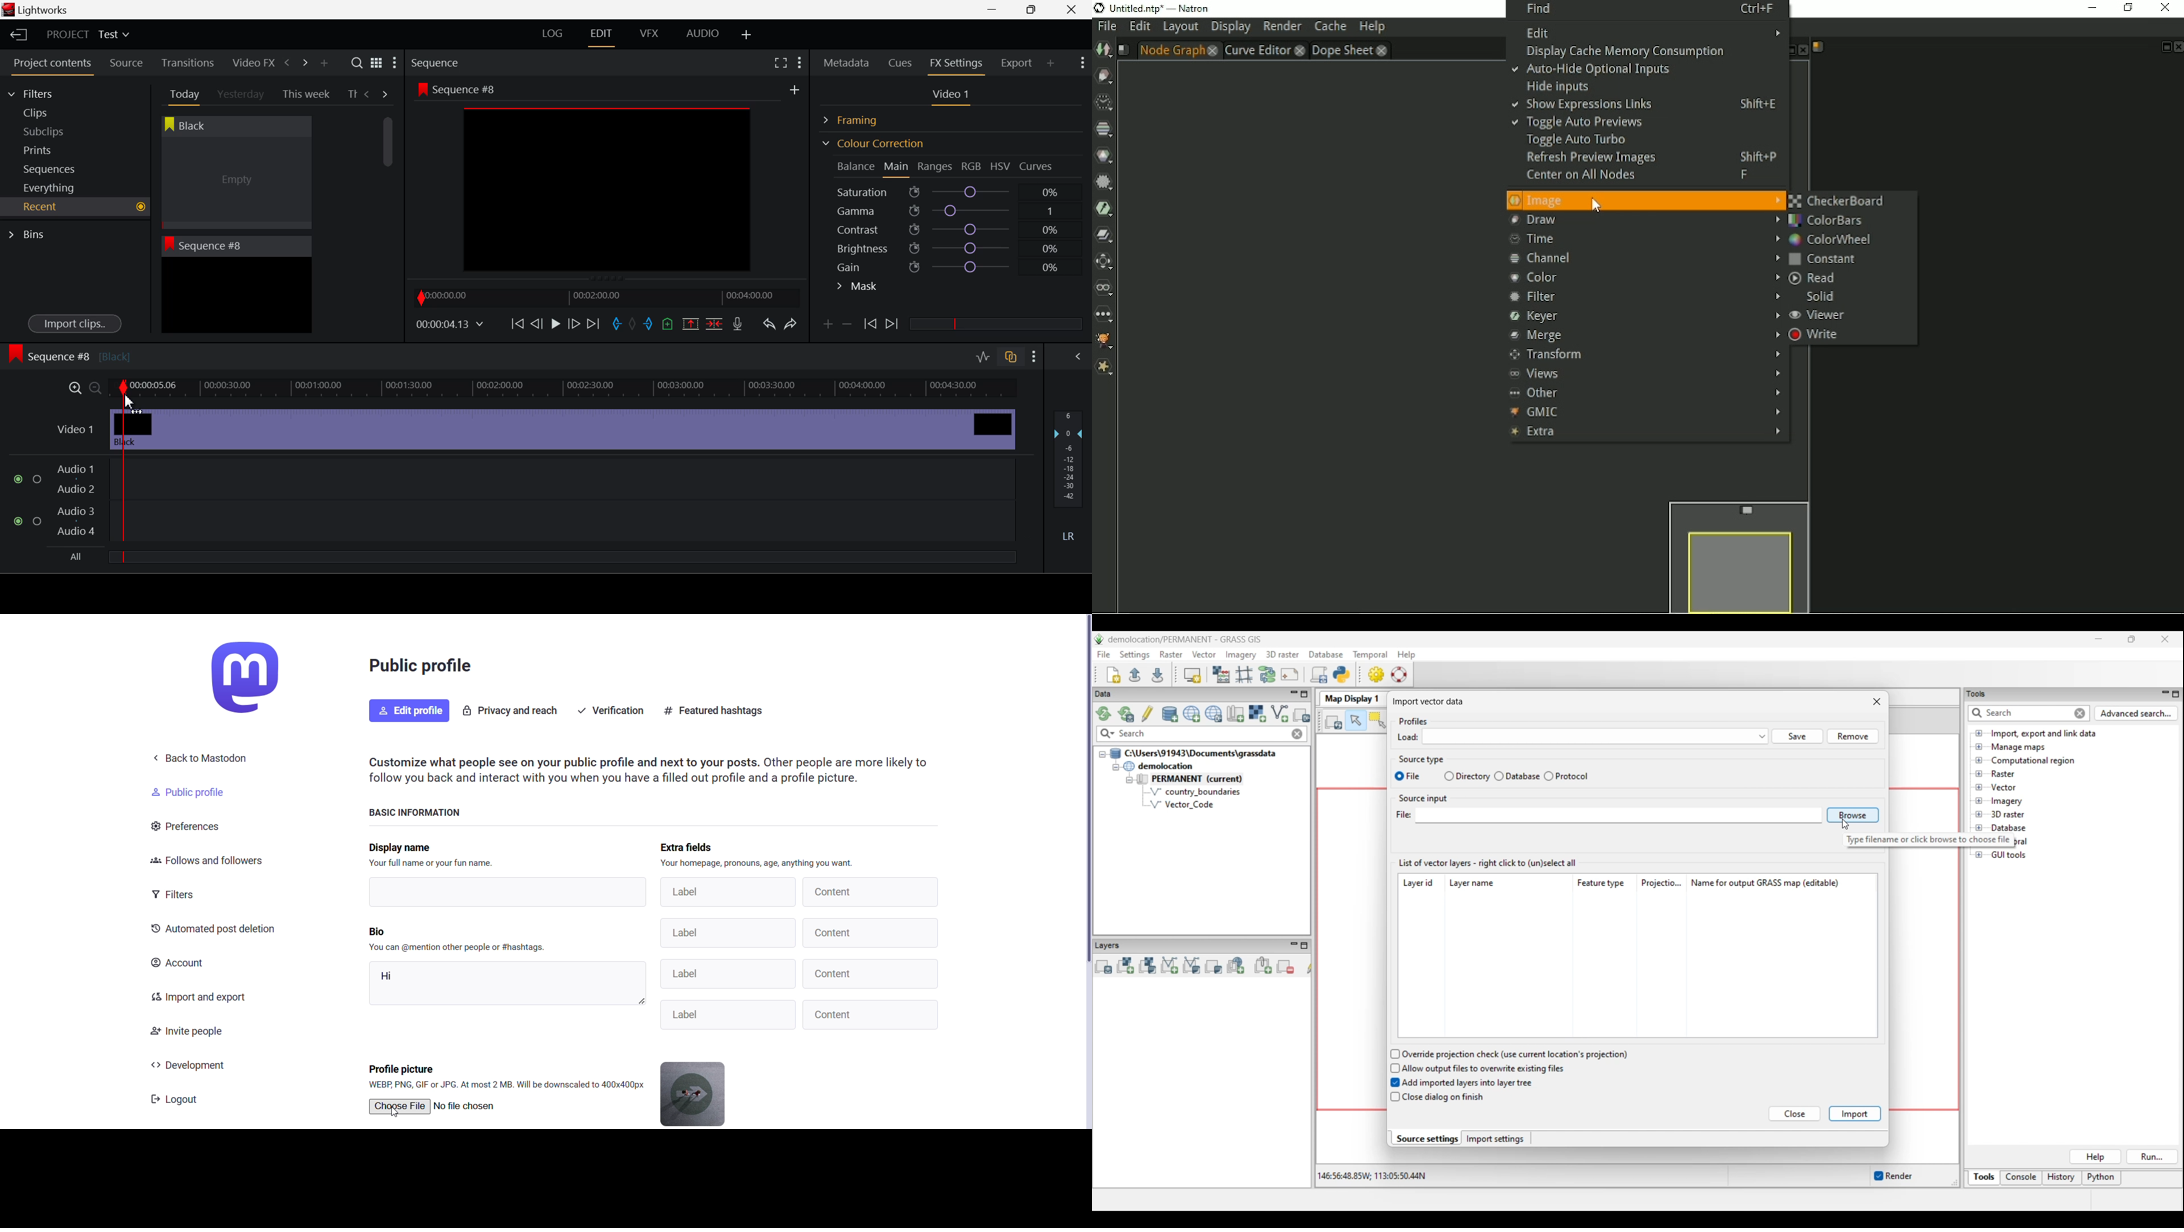 This screenshot has height=1232, width=2184. I want to click on Sequence #8, so click(69, 354).